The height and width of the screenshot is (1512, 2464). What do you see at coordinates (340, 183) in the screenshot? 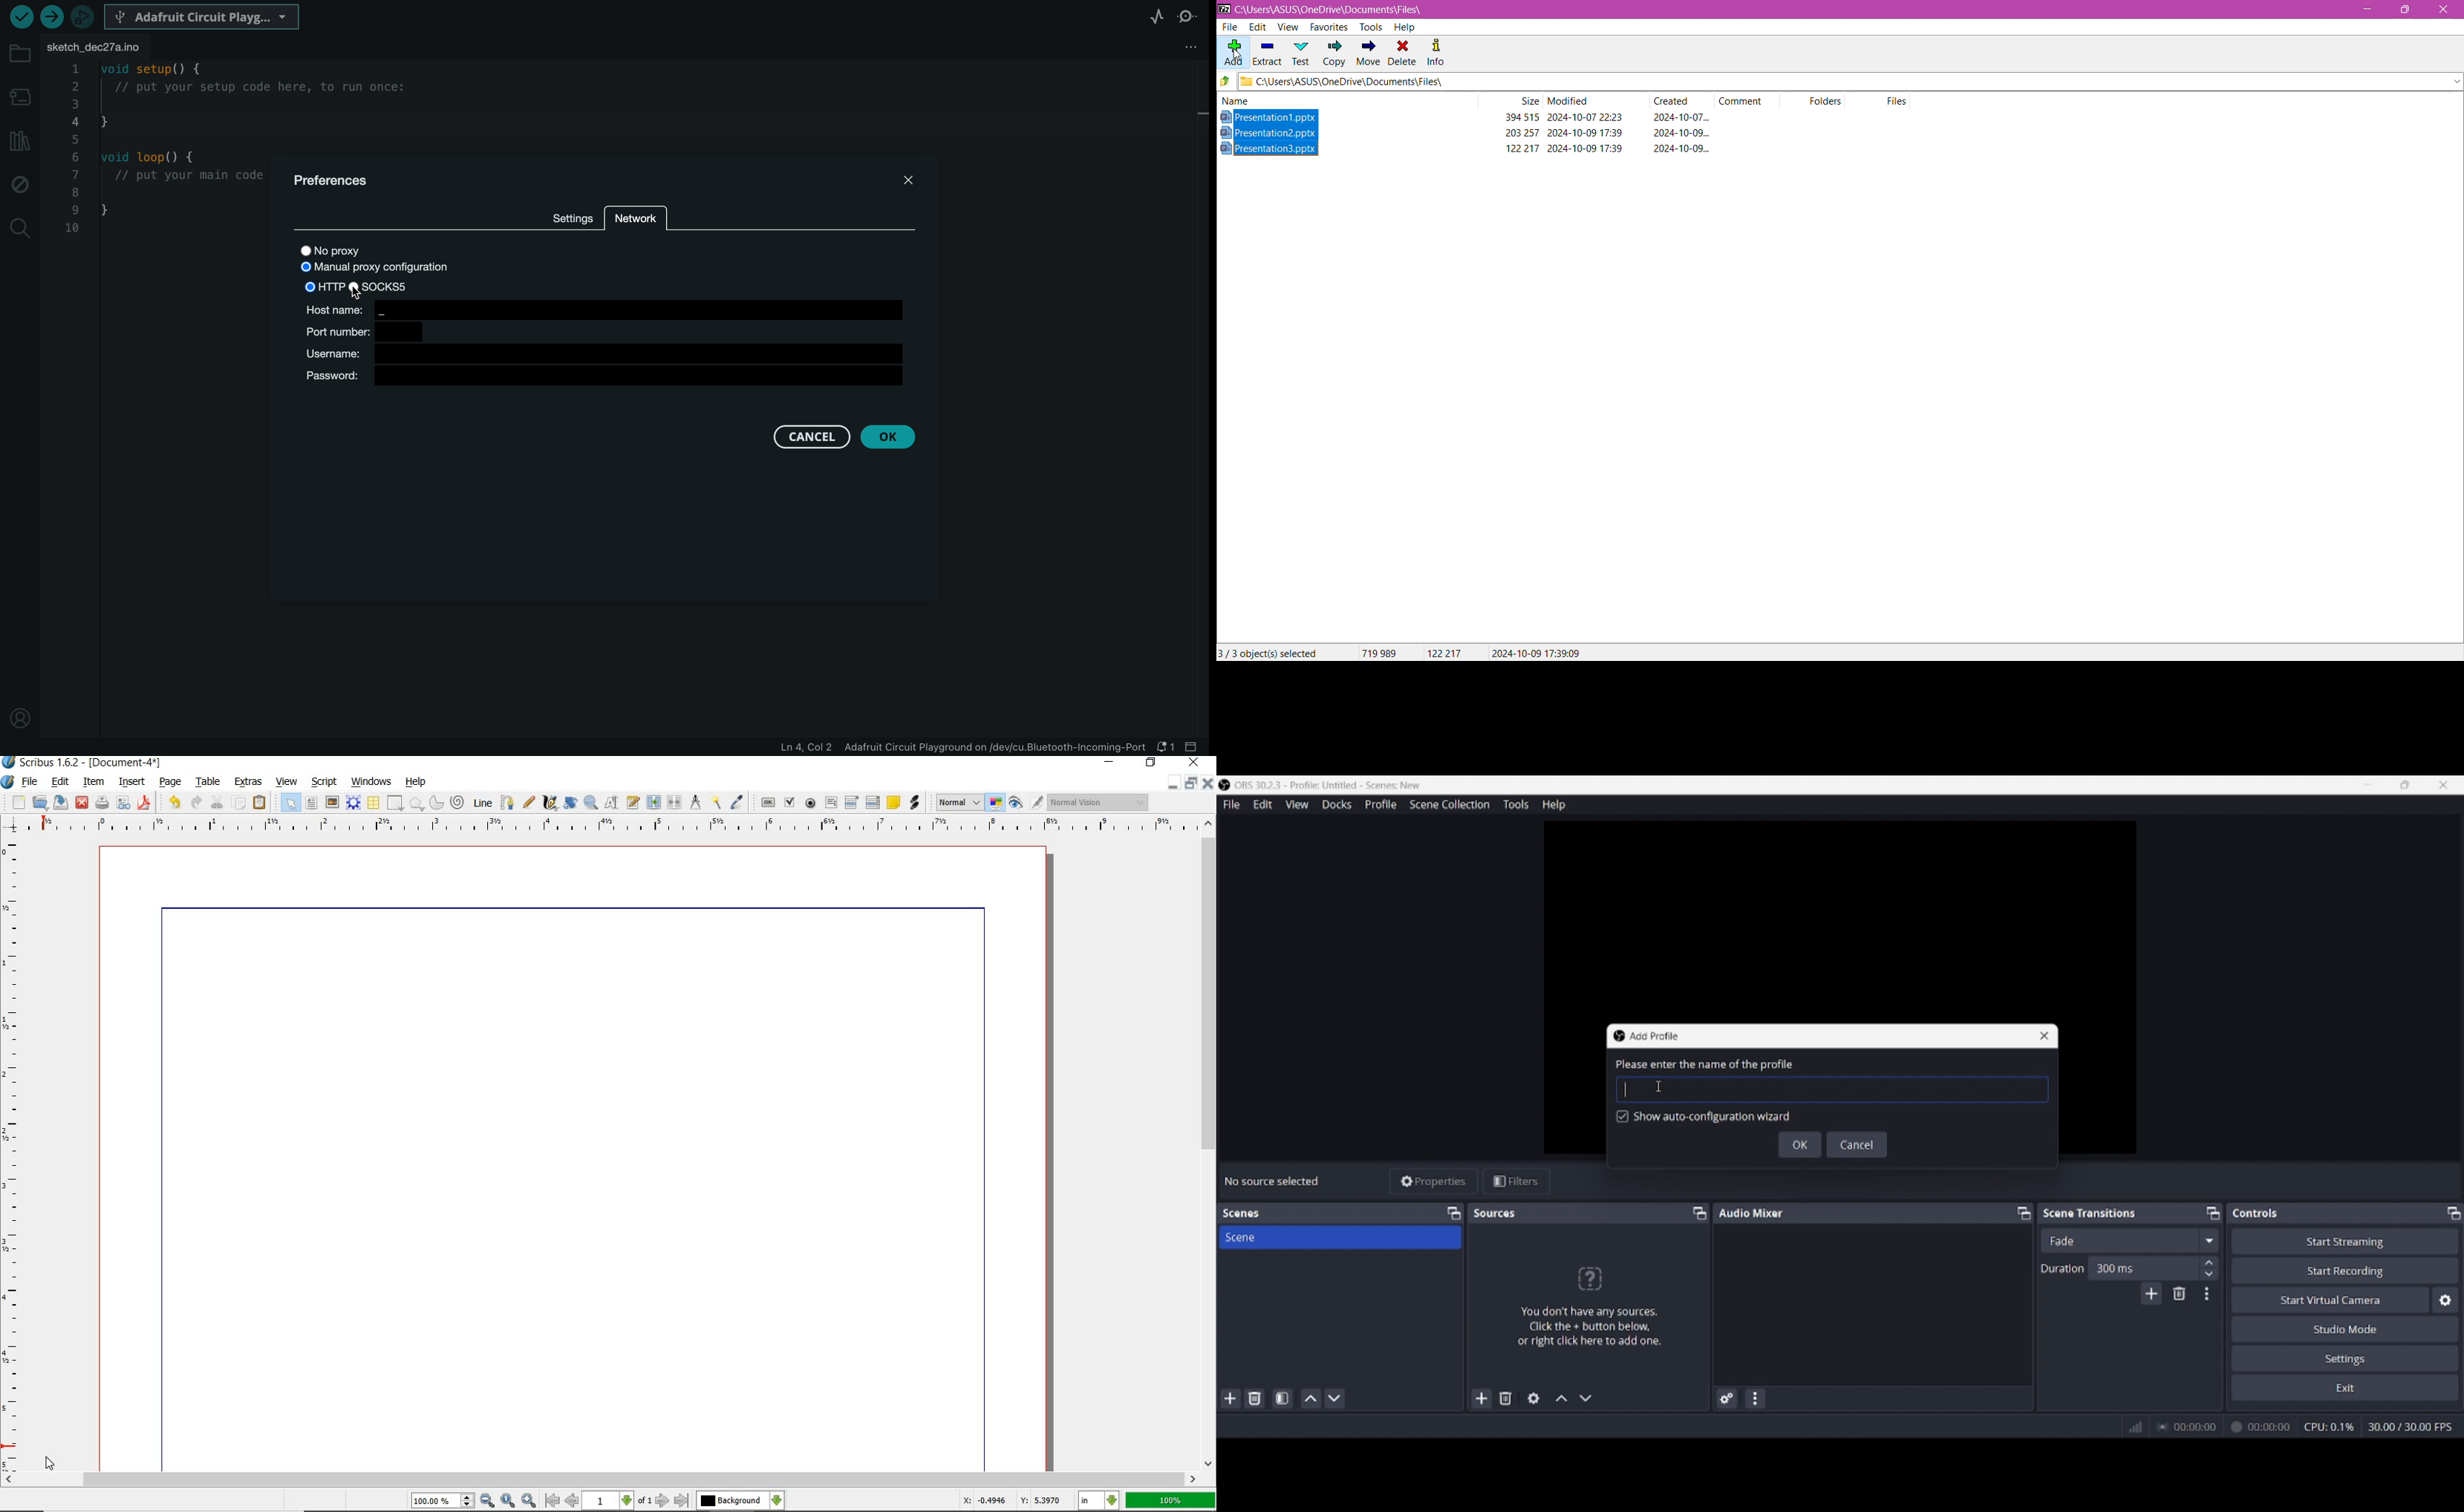
I see `prefernces` at bounding box center [340, 183].